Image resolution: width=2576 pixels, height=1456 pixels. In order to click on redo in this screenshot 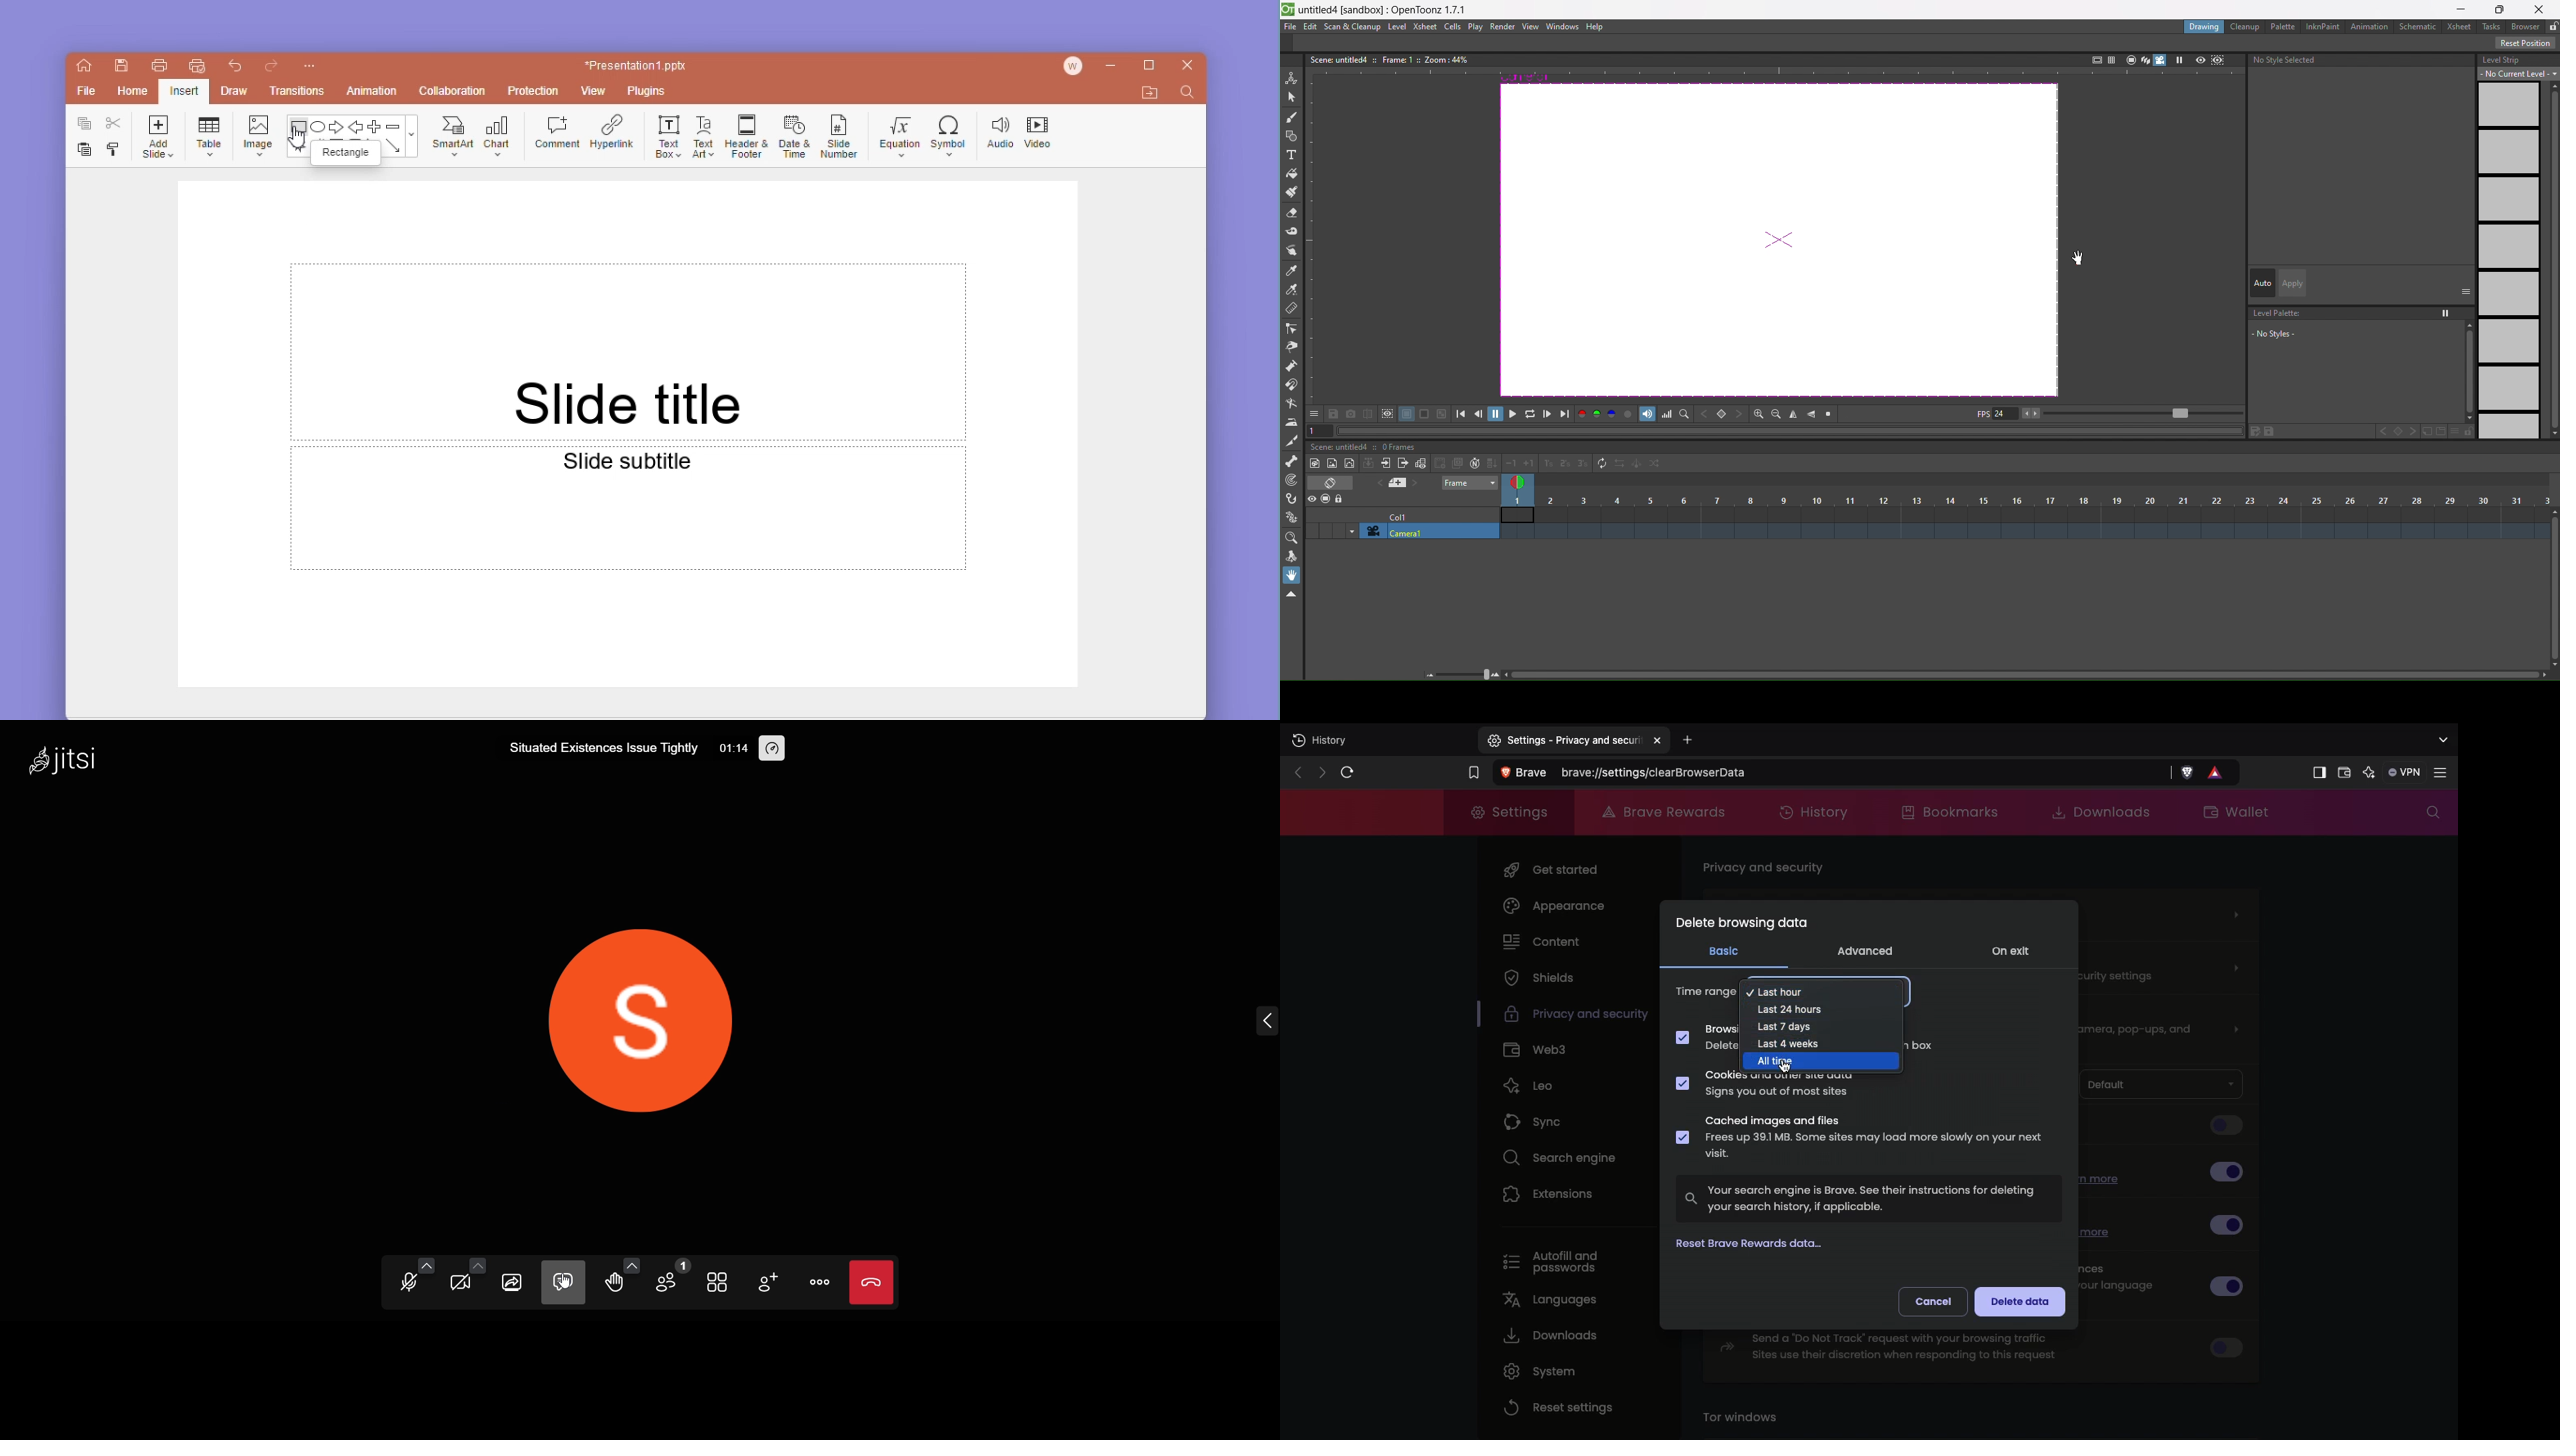, I will do `click(272, 65)`.